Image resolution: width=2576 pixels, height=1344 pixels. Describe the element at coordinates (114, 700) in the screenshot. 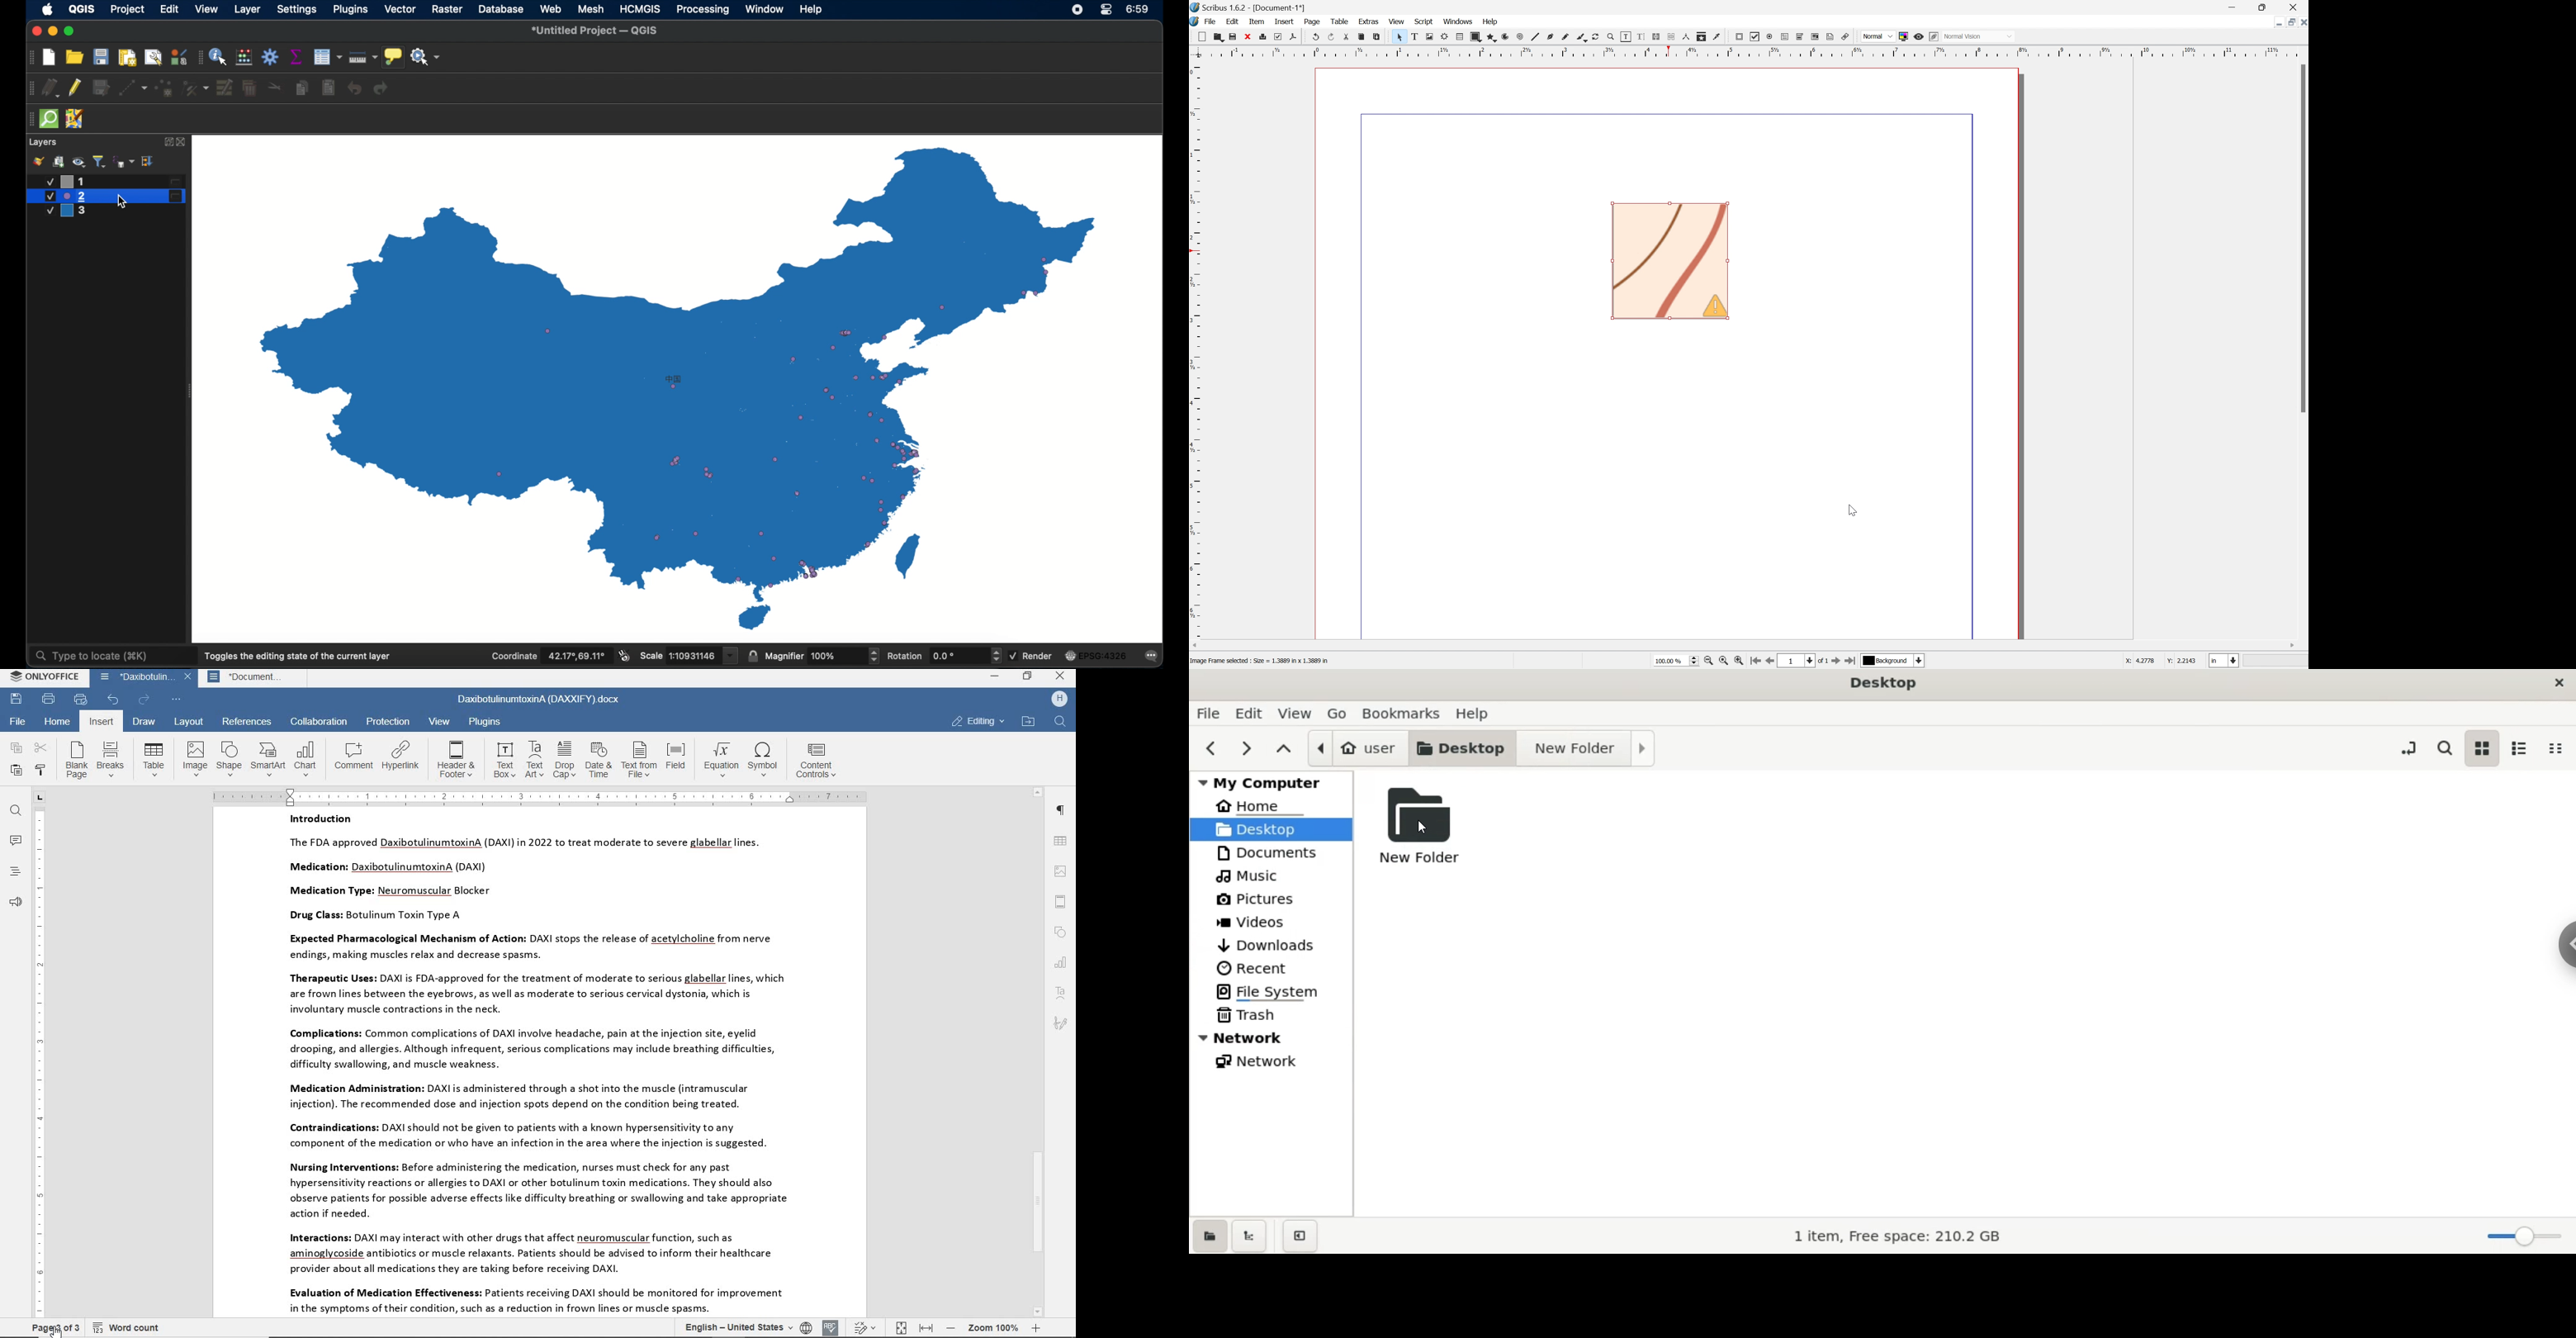

I see `undo` at that location.